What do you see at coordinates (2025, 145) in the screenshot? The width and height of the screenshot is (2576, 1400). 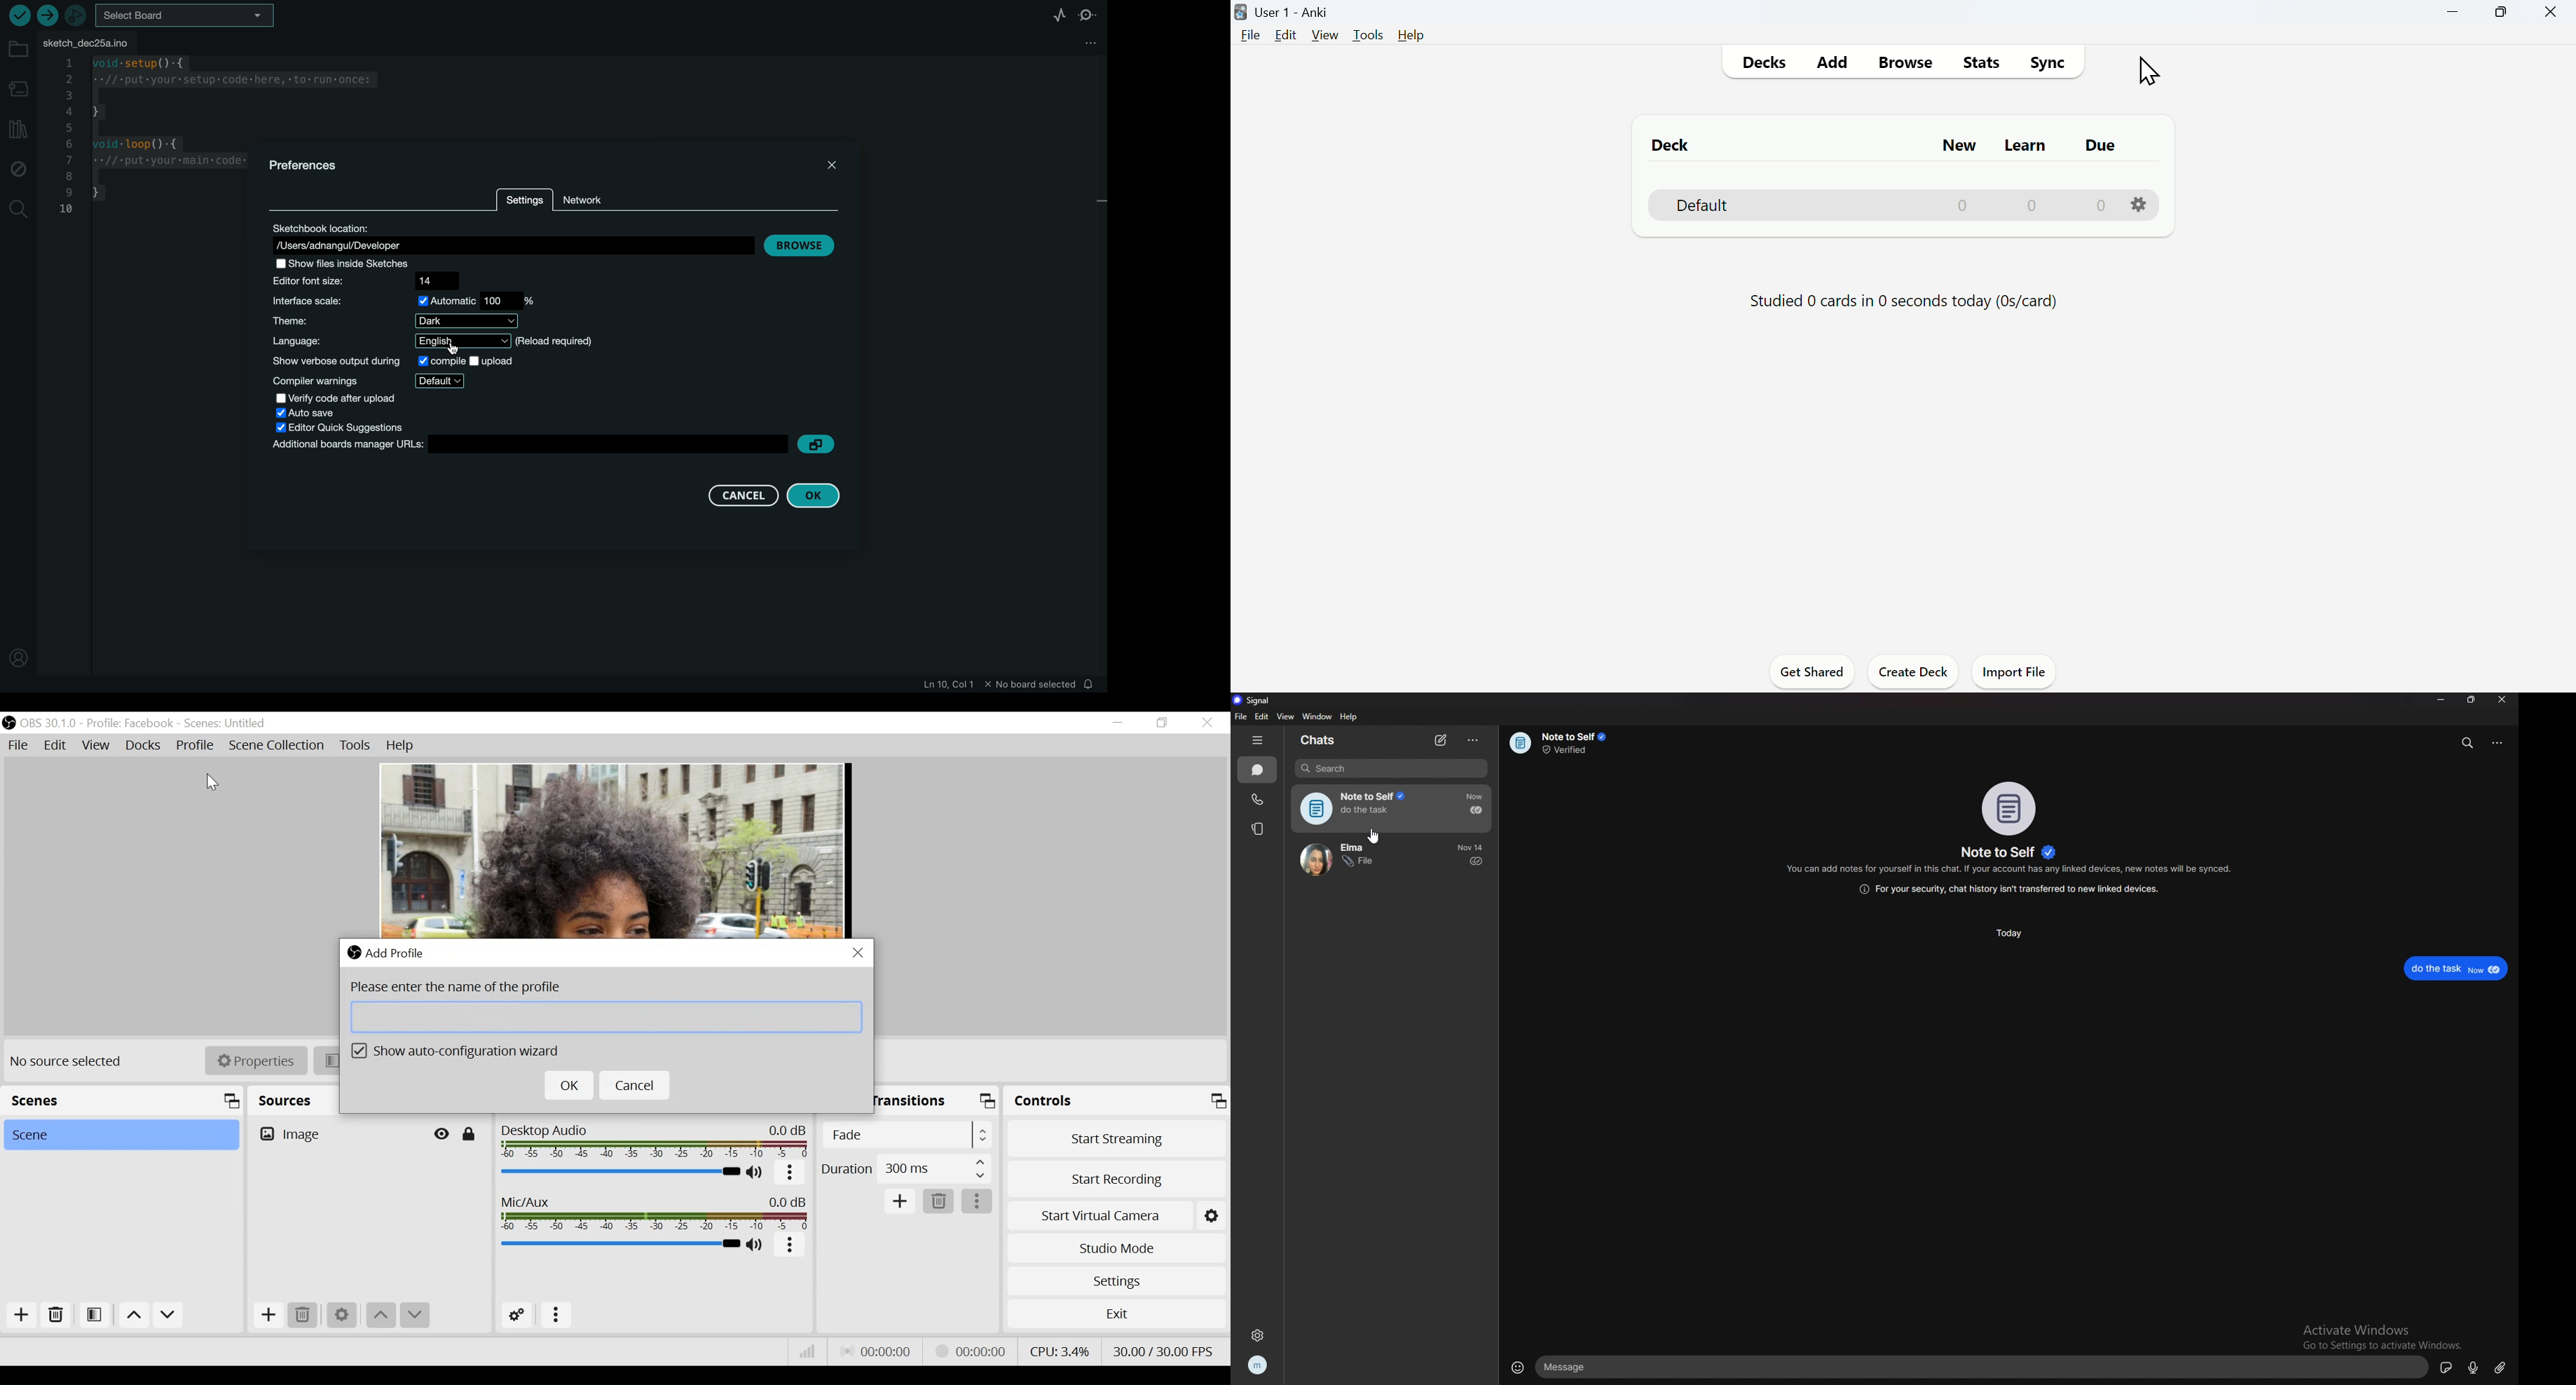 I see `Learn` at bounding box center [2025, 145].